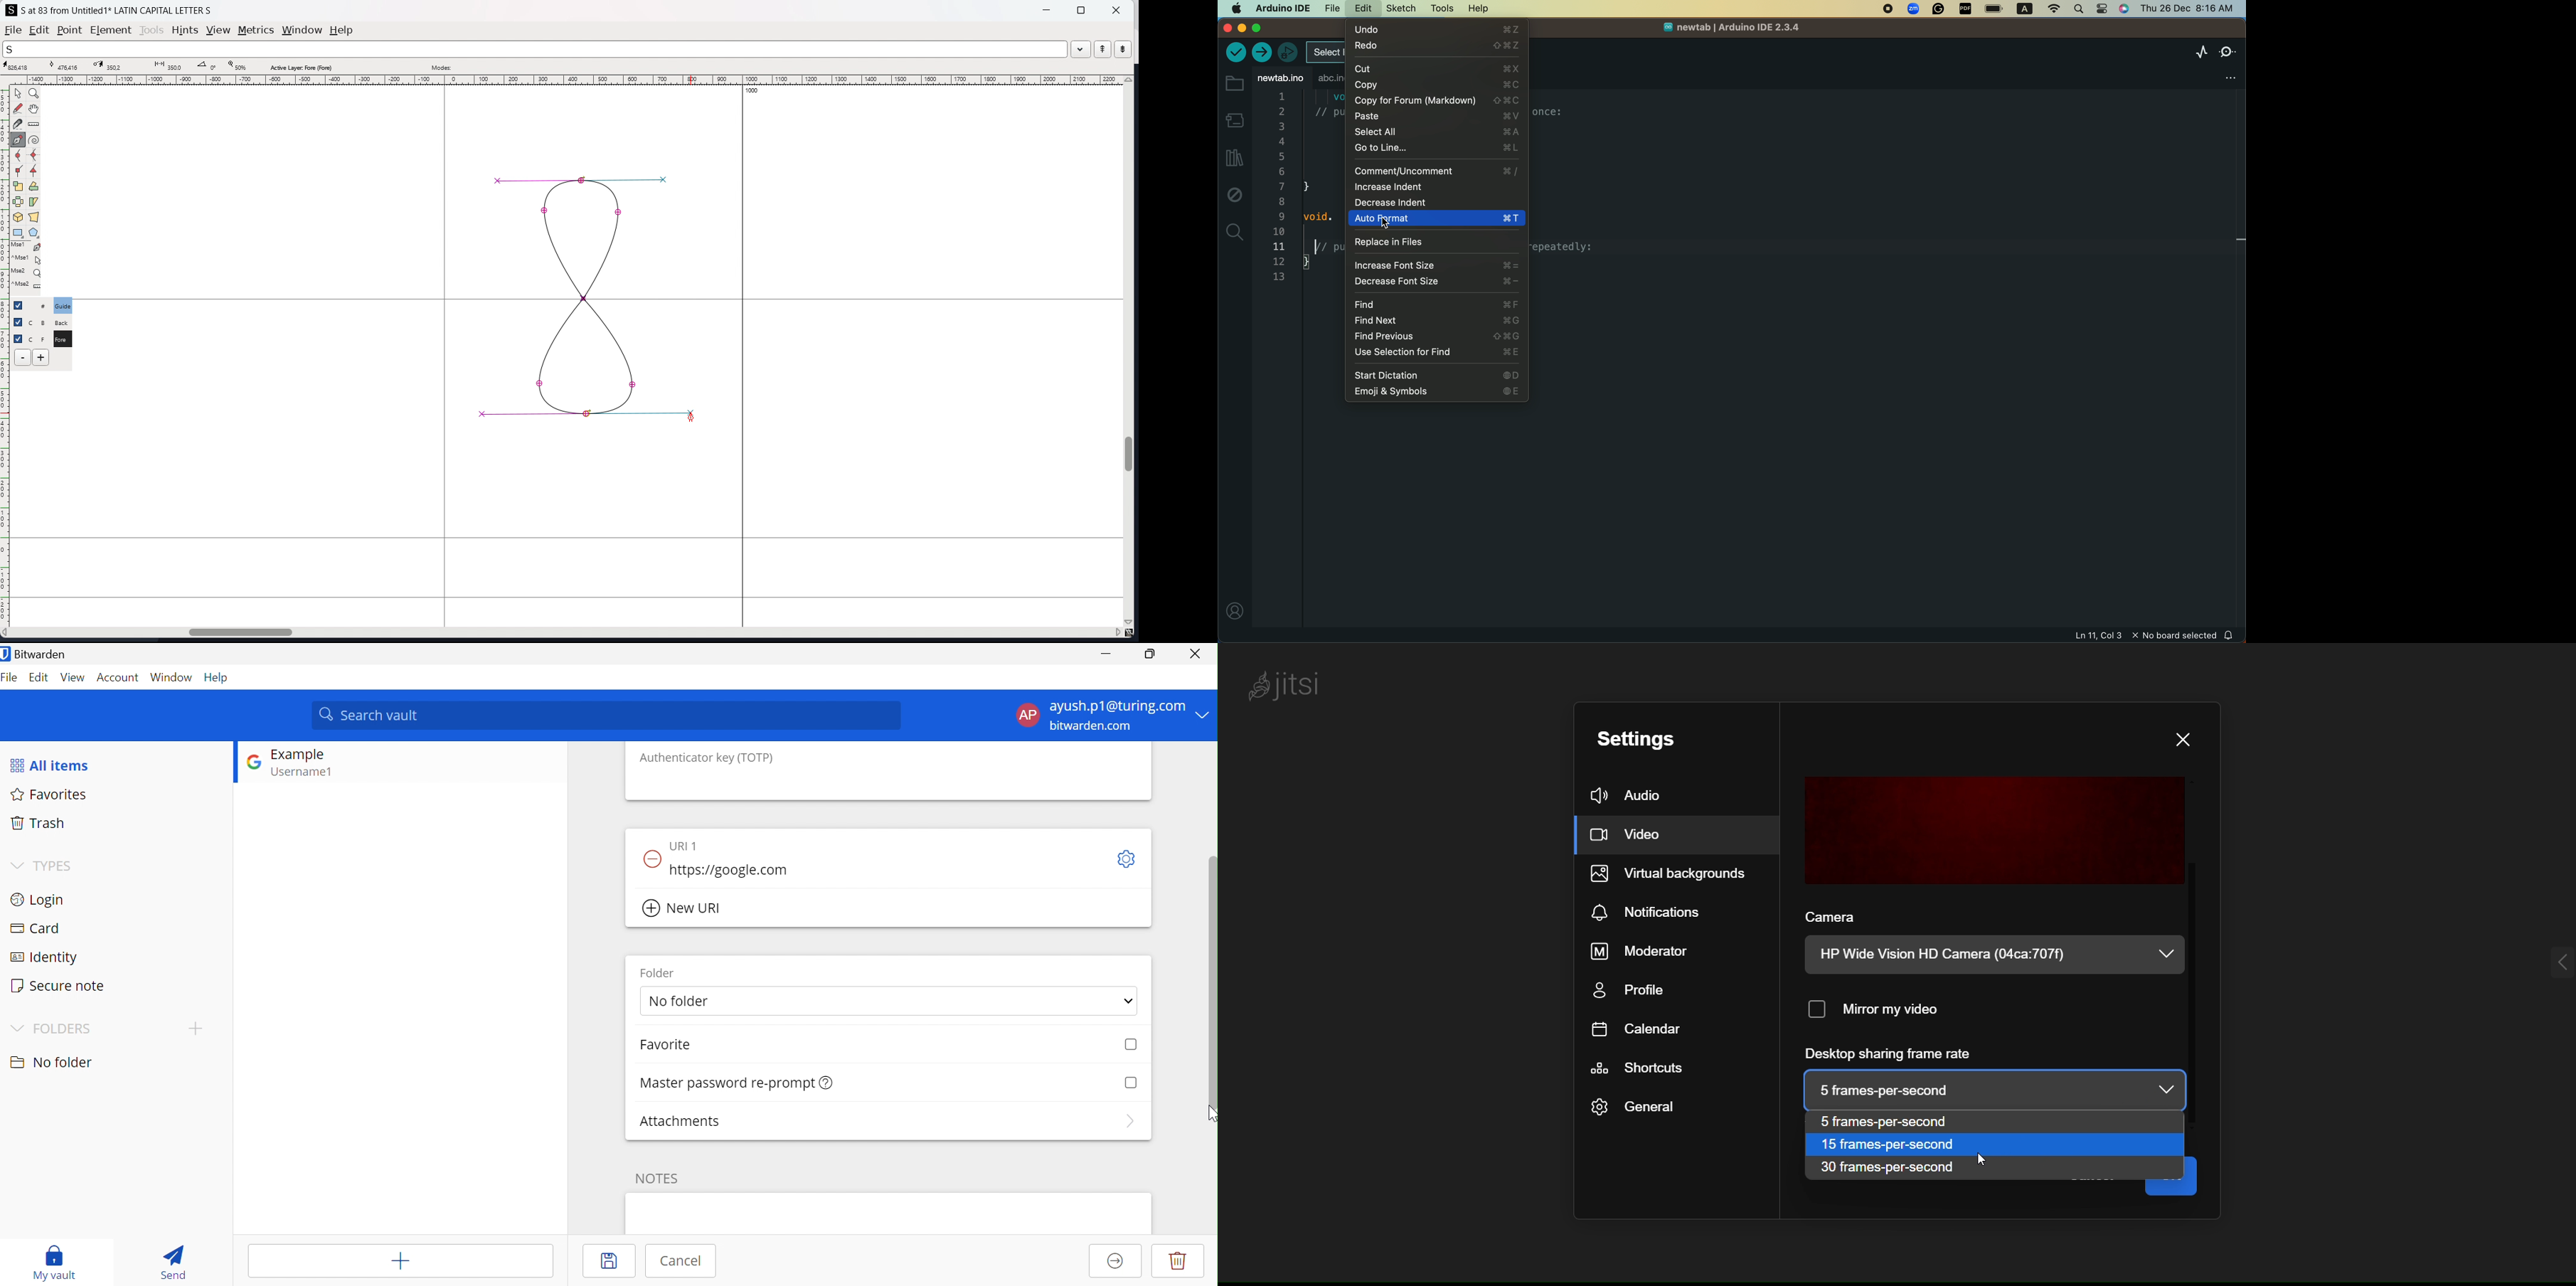  I want to click on URI, so click(686, 844).